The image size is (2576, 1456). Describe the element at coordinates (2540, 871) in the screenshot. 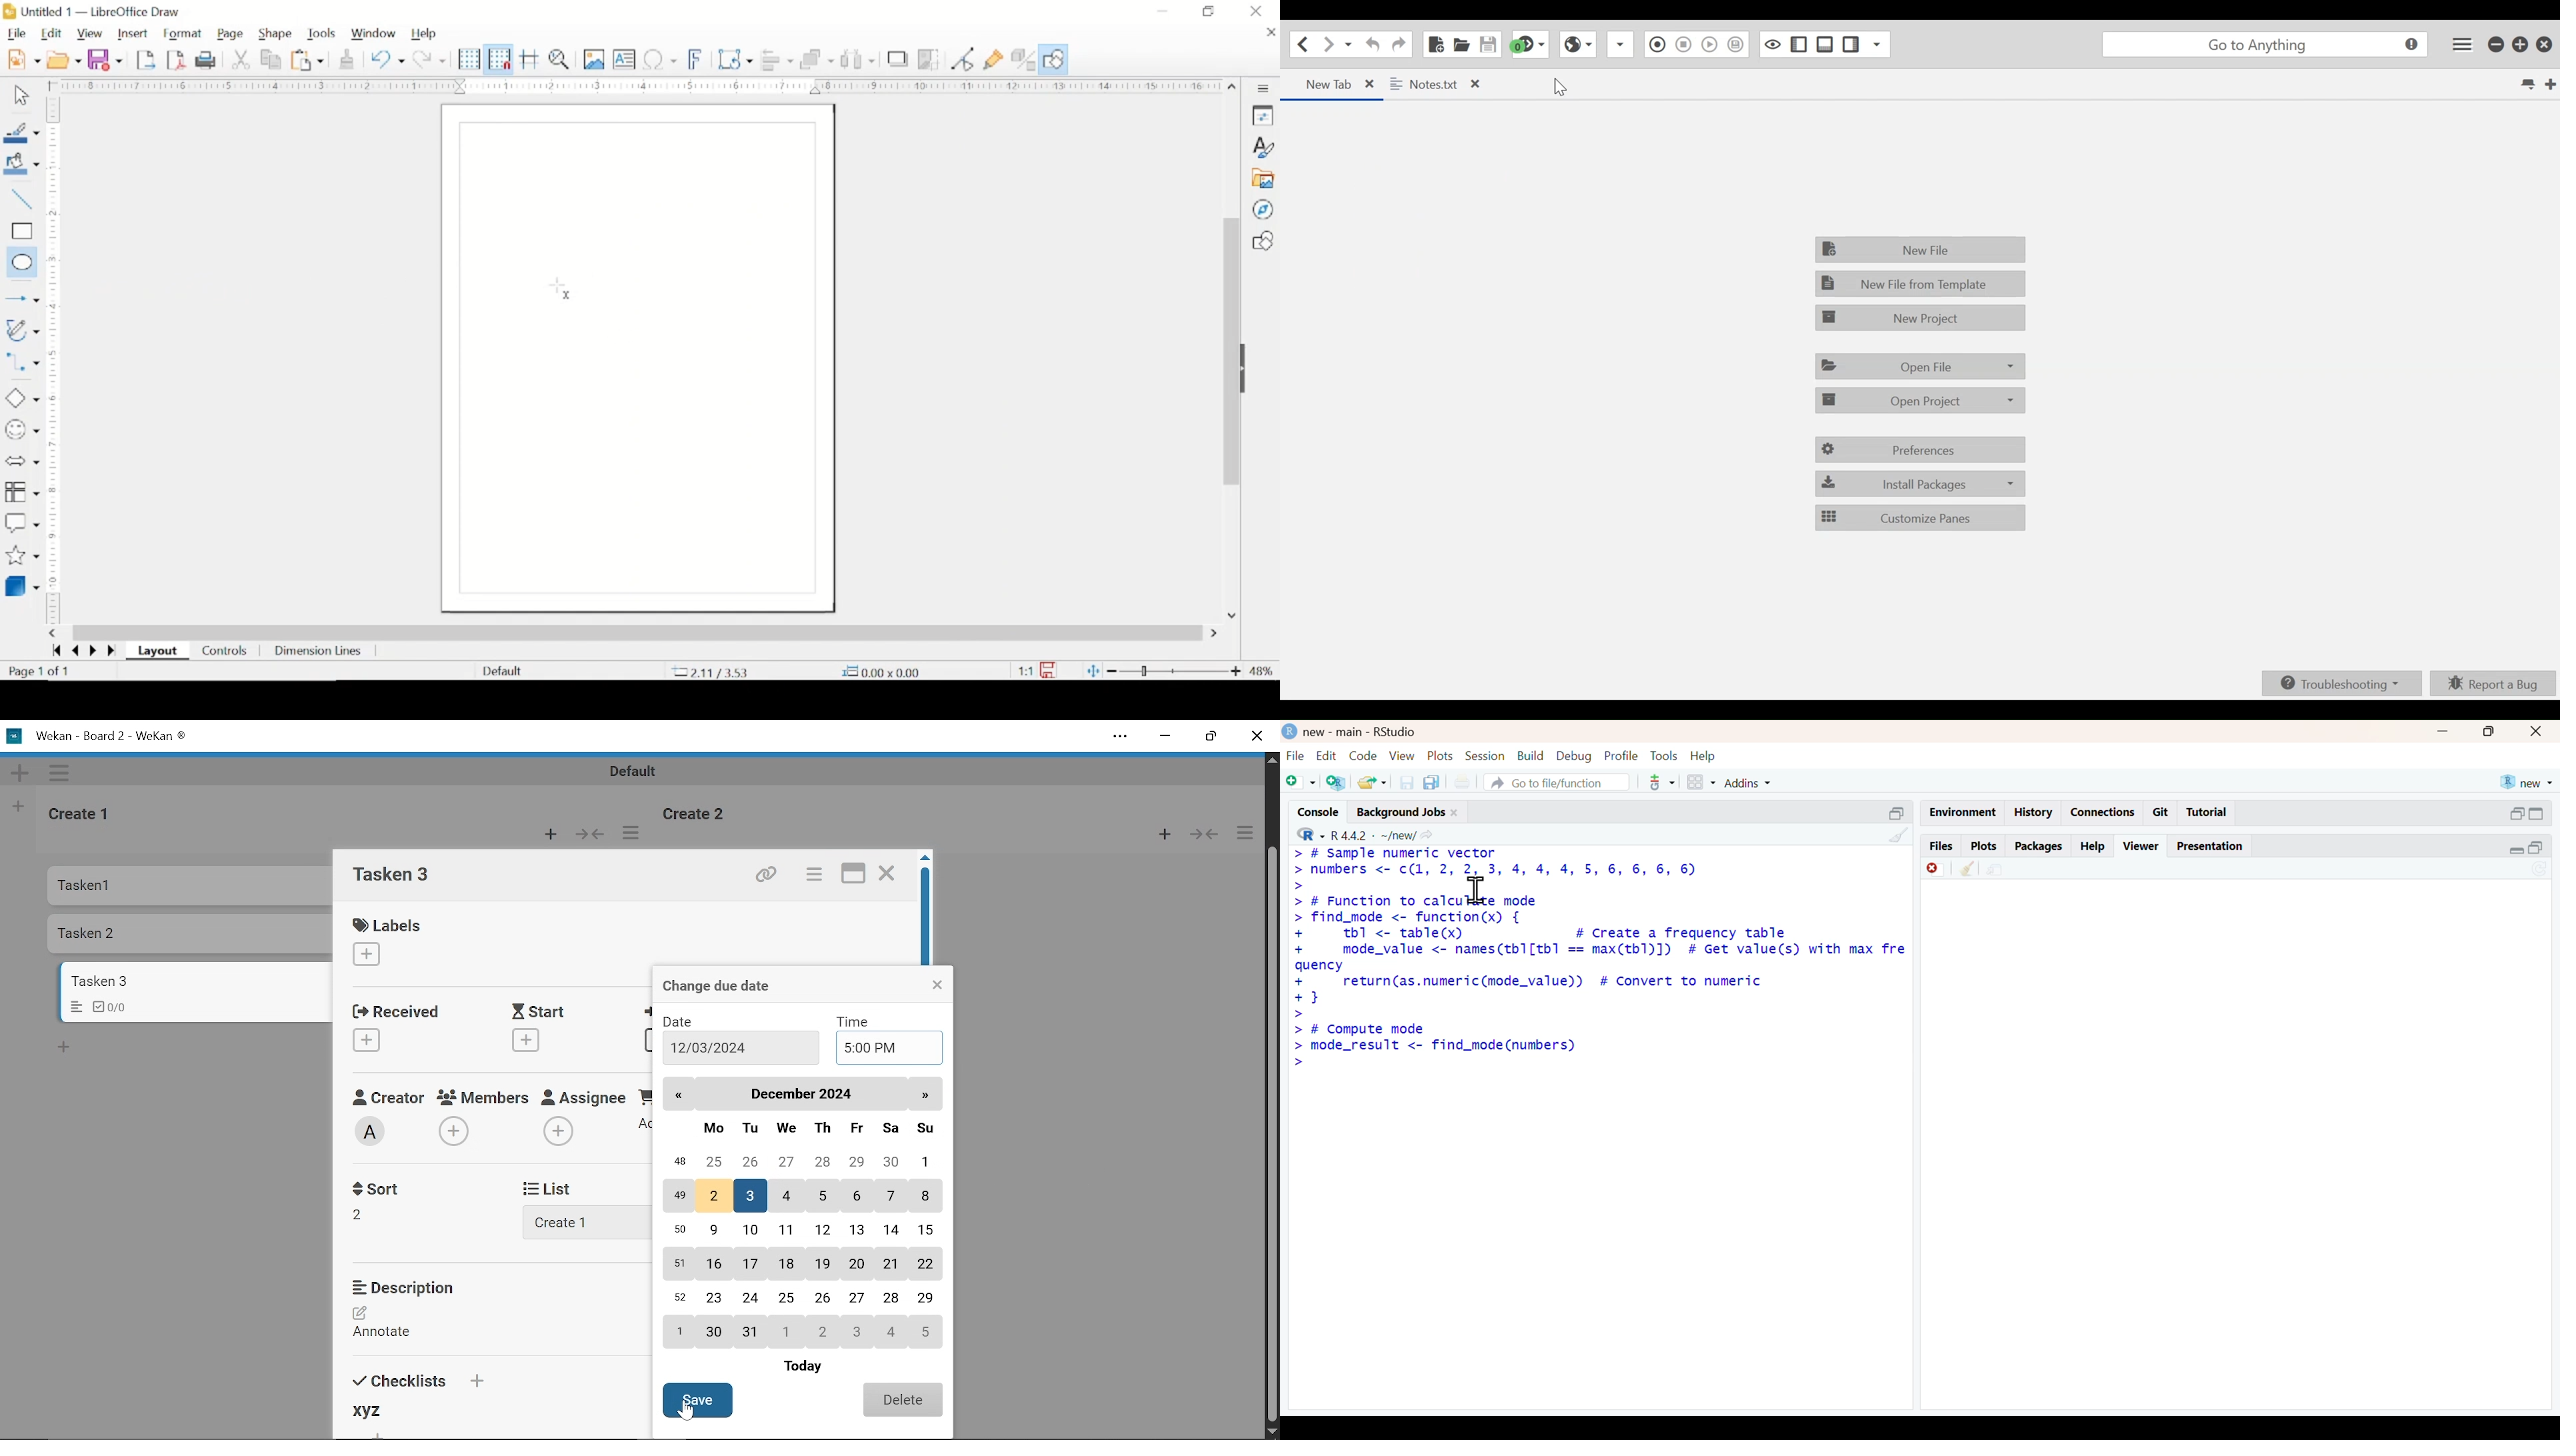

I see `sync` at that location.